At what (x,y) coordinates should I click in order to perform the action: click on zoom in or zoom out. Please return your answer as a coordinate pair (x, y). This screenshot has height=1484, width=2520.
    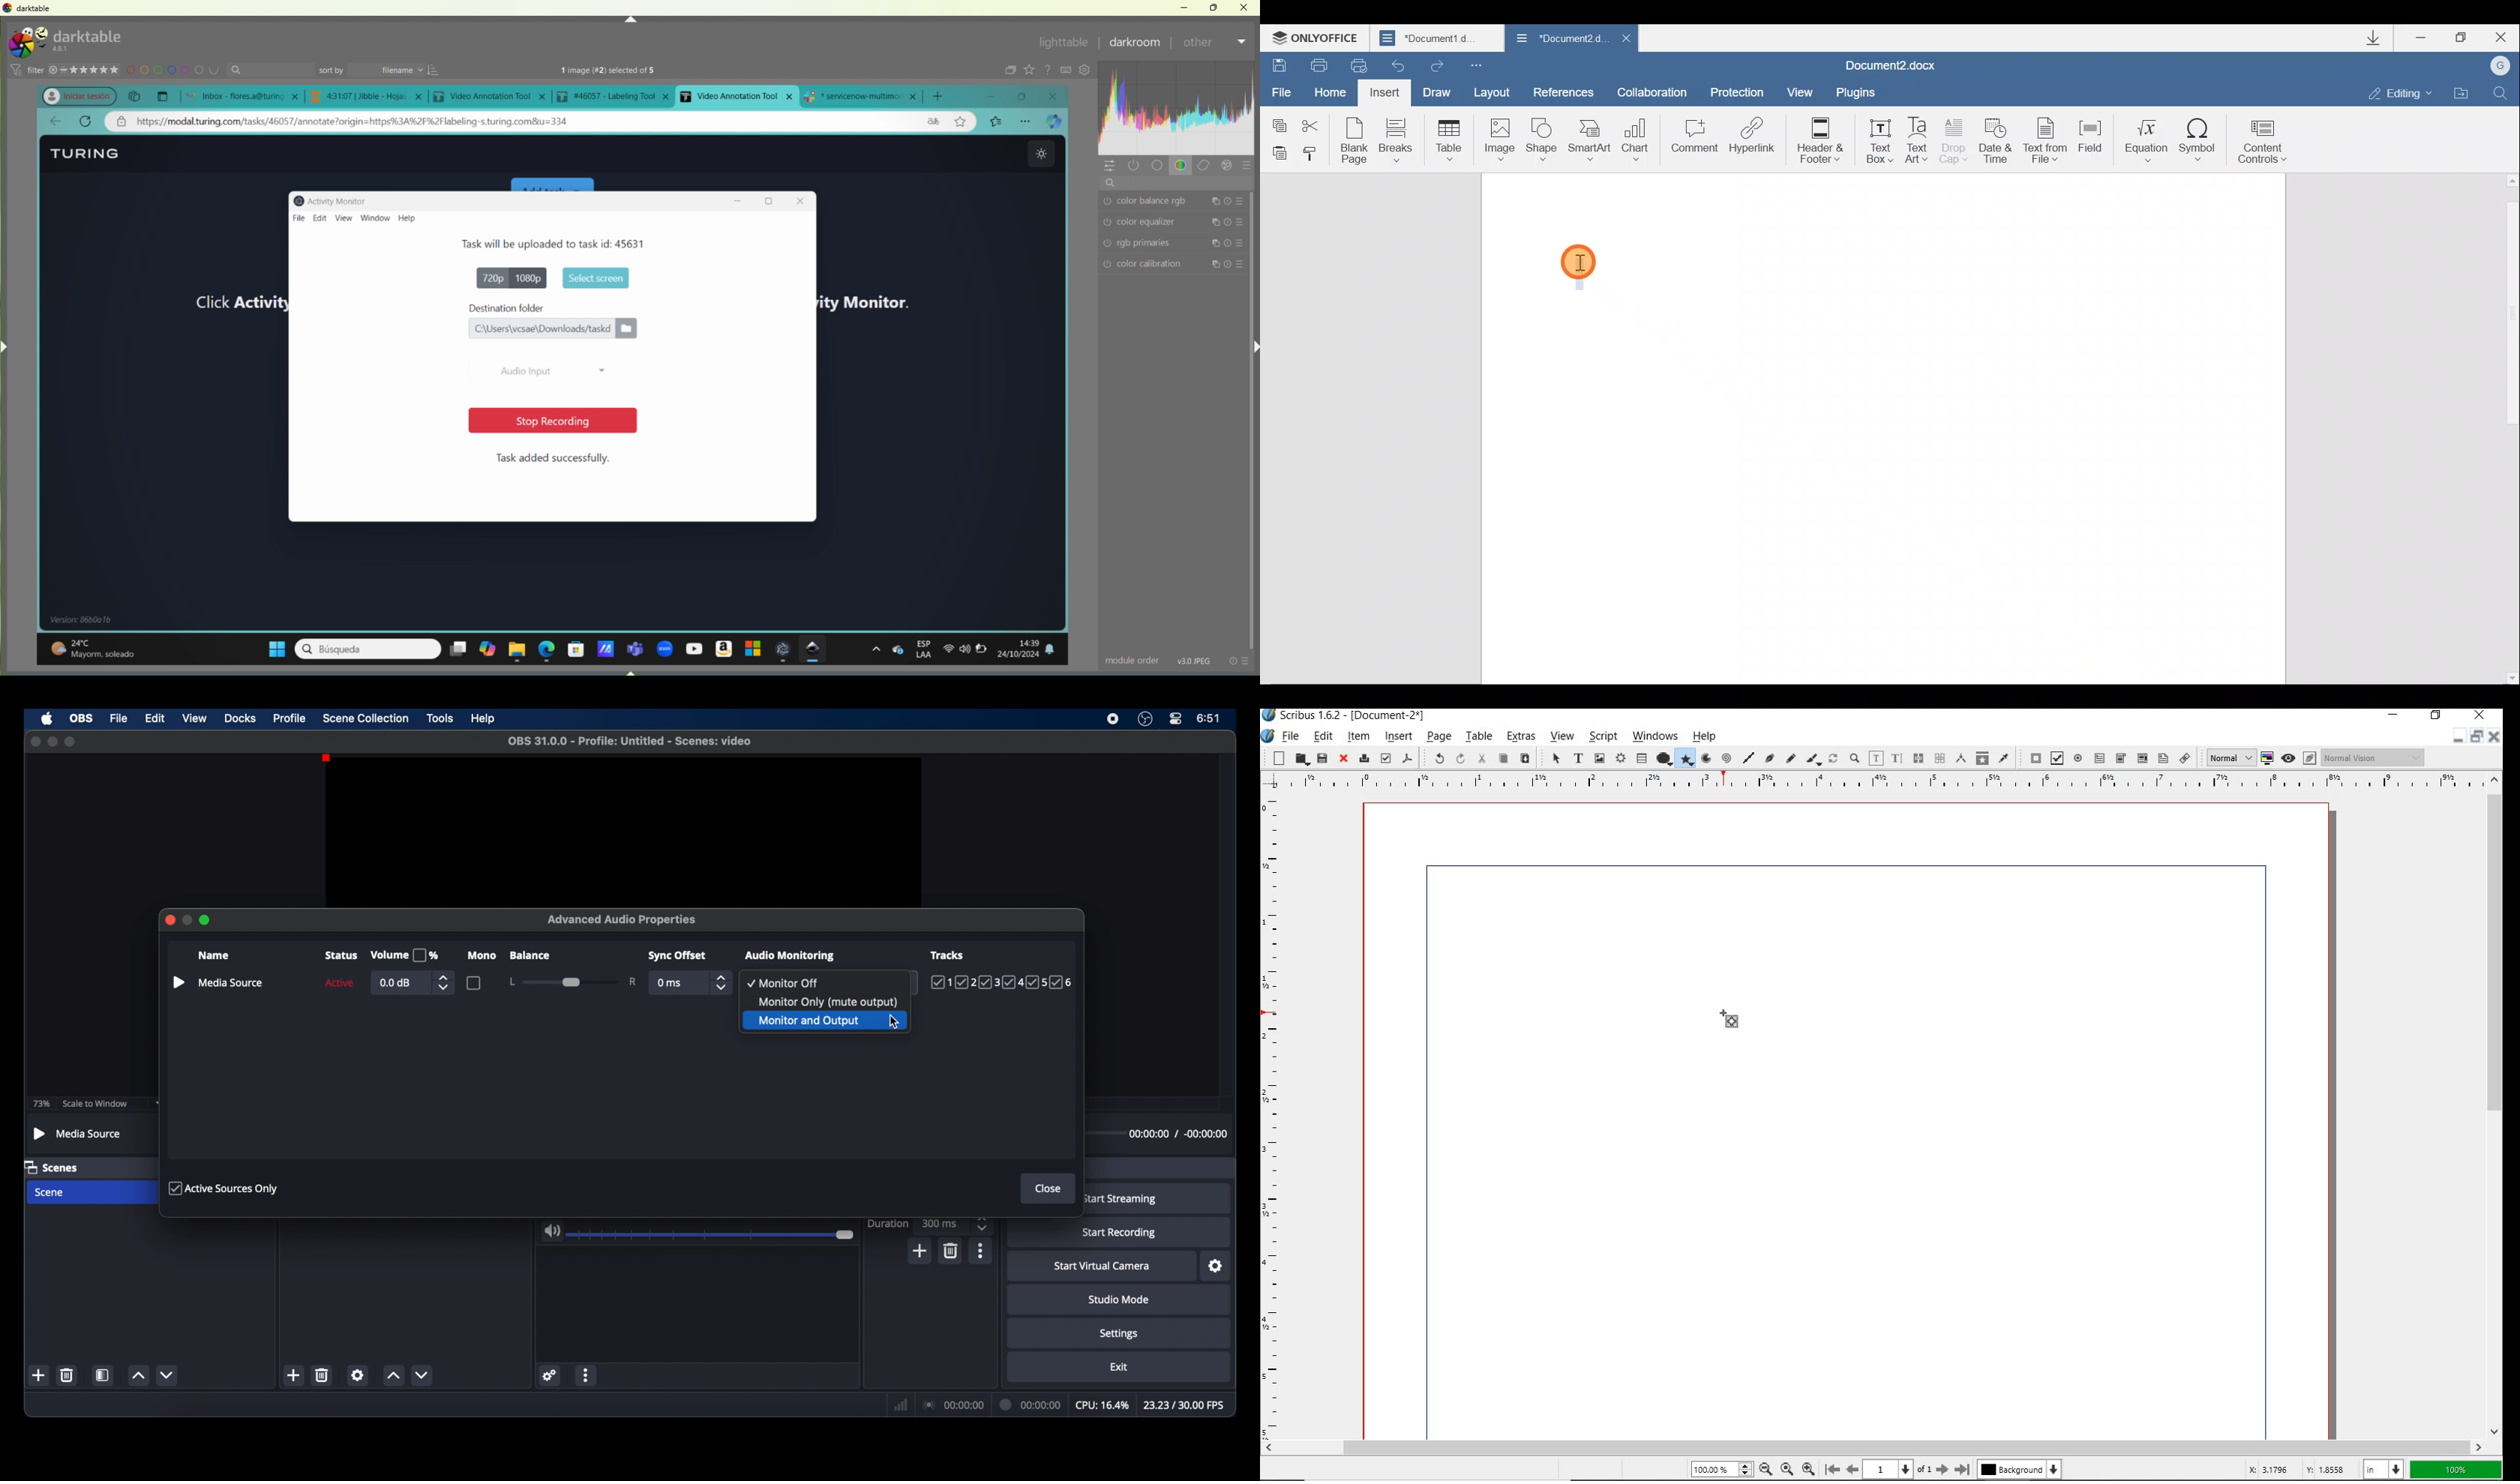
    Looking at the image, I should click on (1854, 757).